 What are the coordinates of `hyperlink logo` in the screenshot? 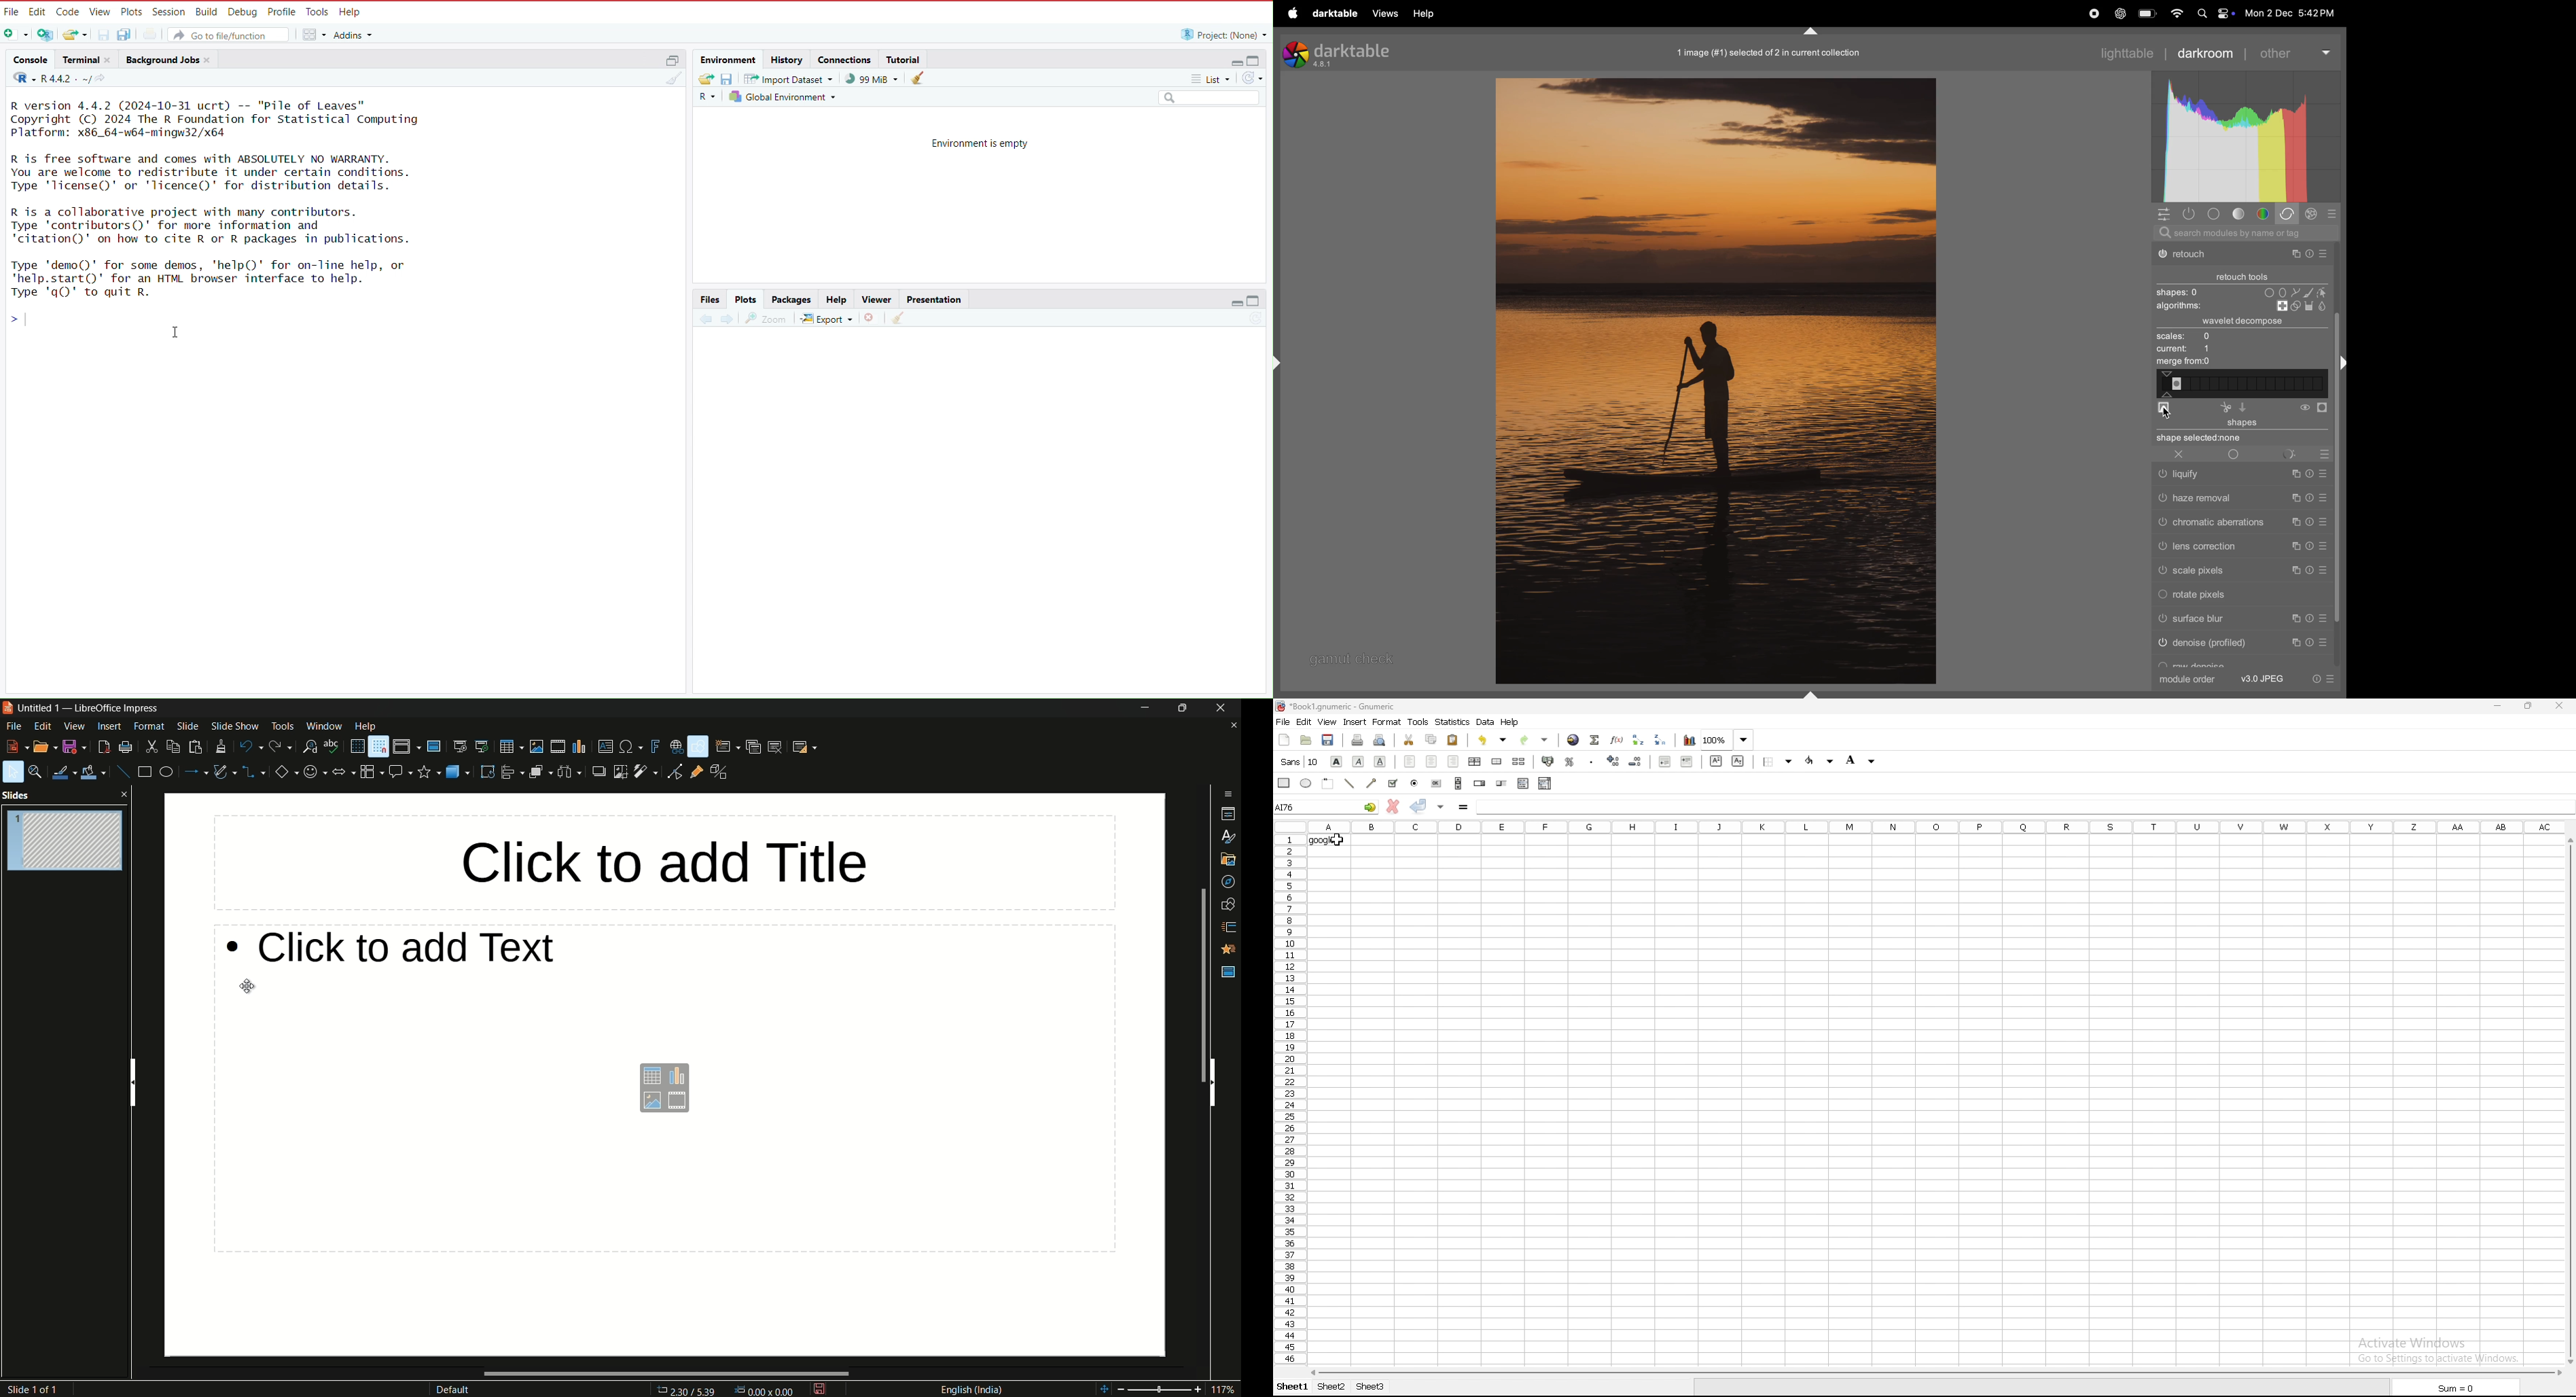 It's located at (1281, 705).